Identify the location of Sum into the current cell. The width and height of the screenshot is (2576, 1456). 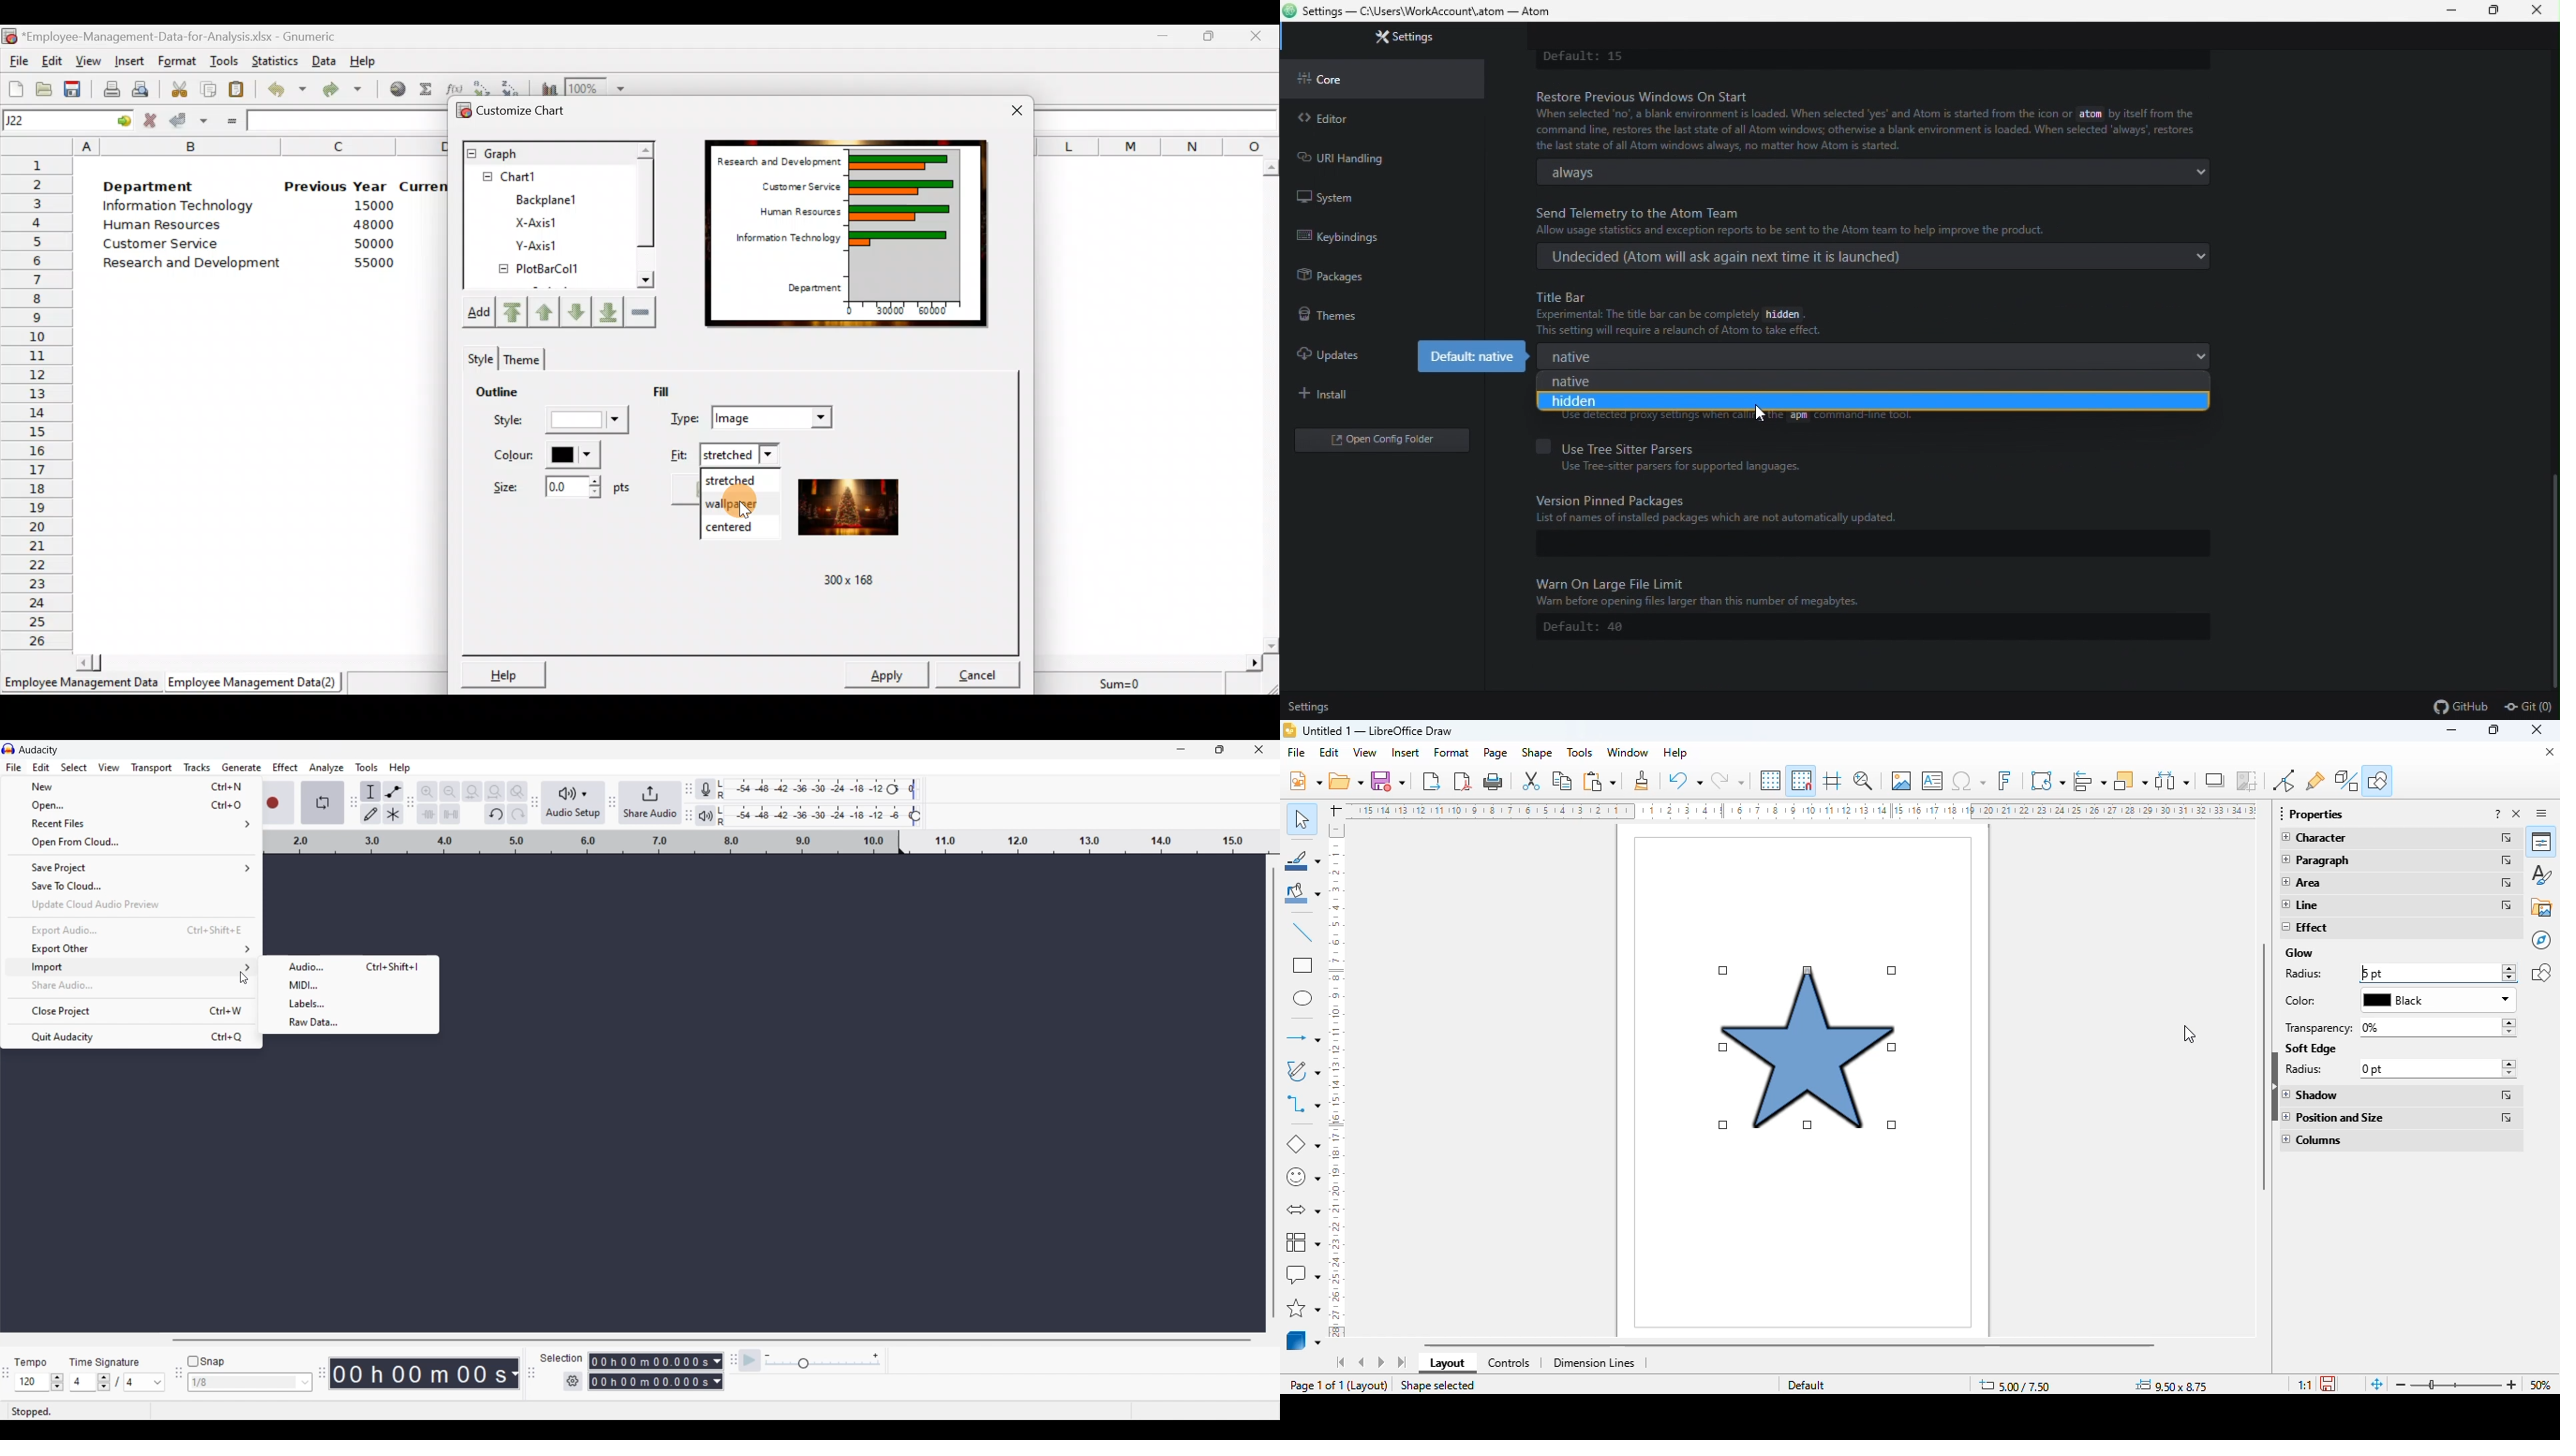
(427, 92).